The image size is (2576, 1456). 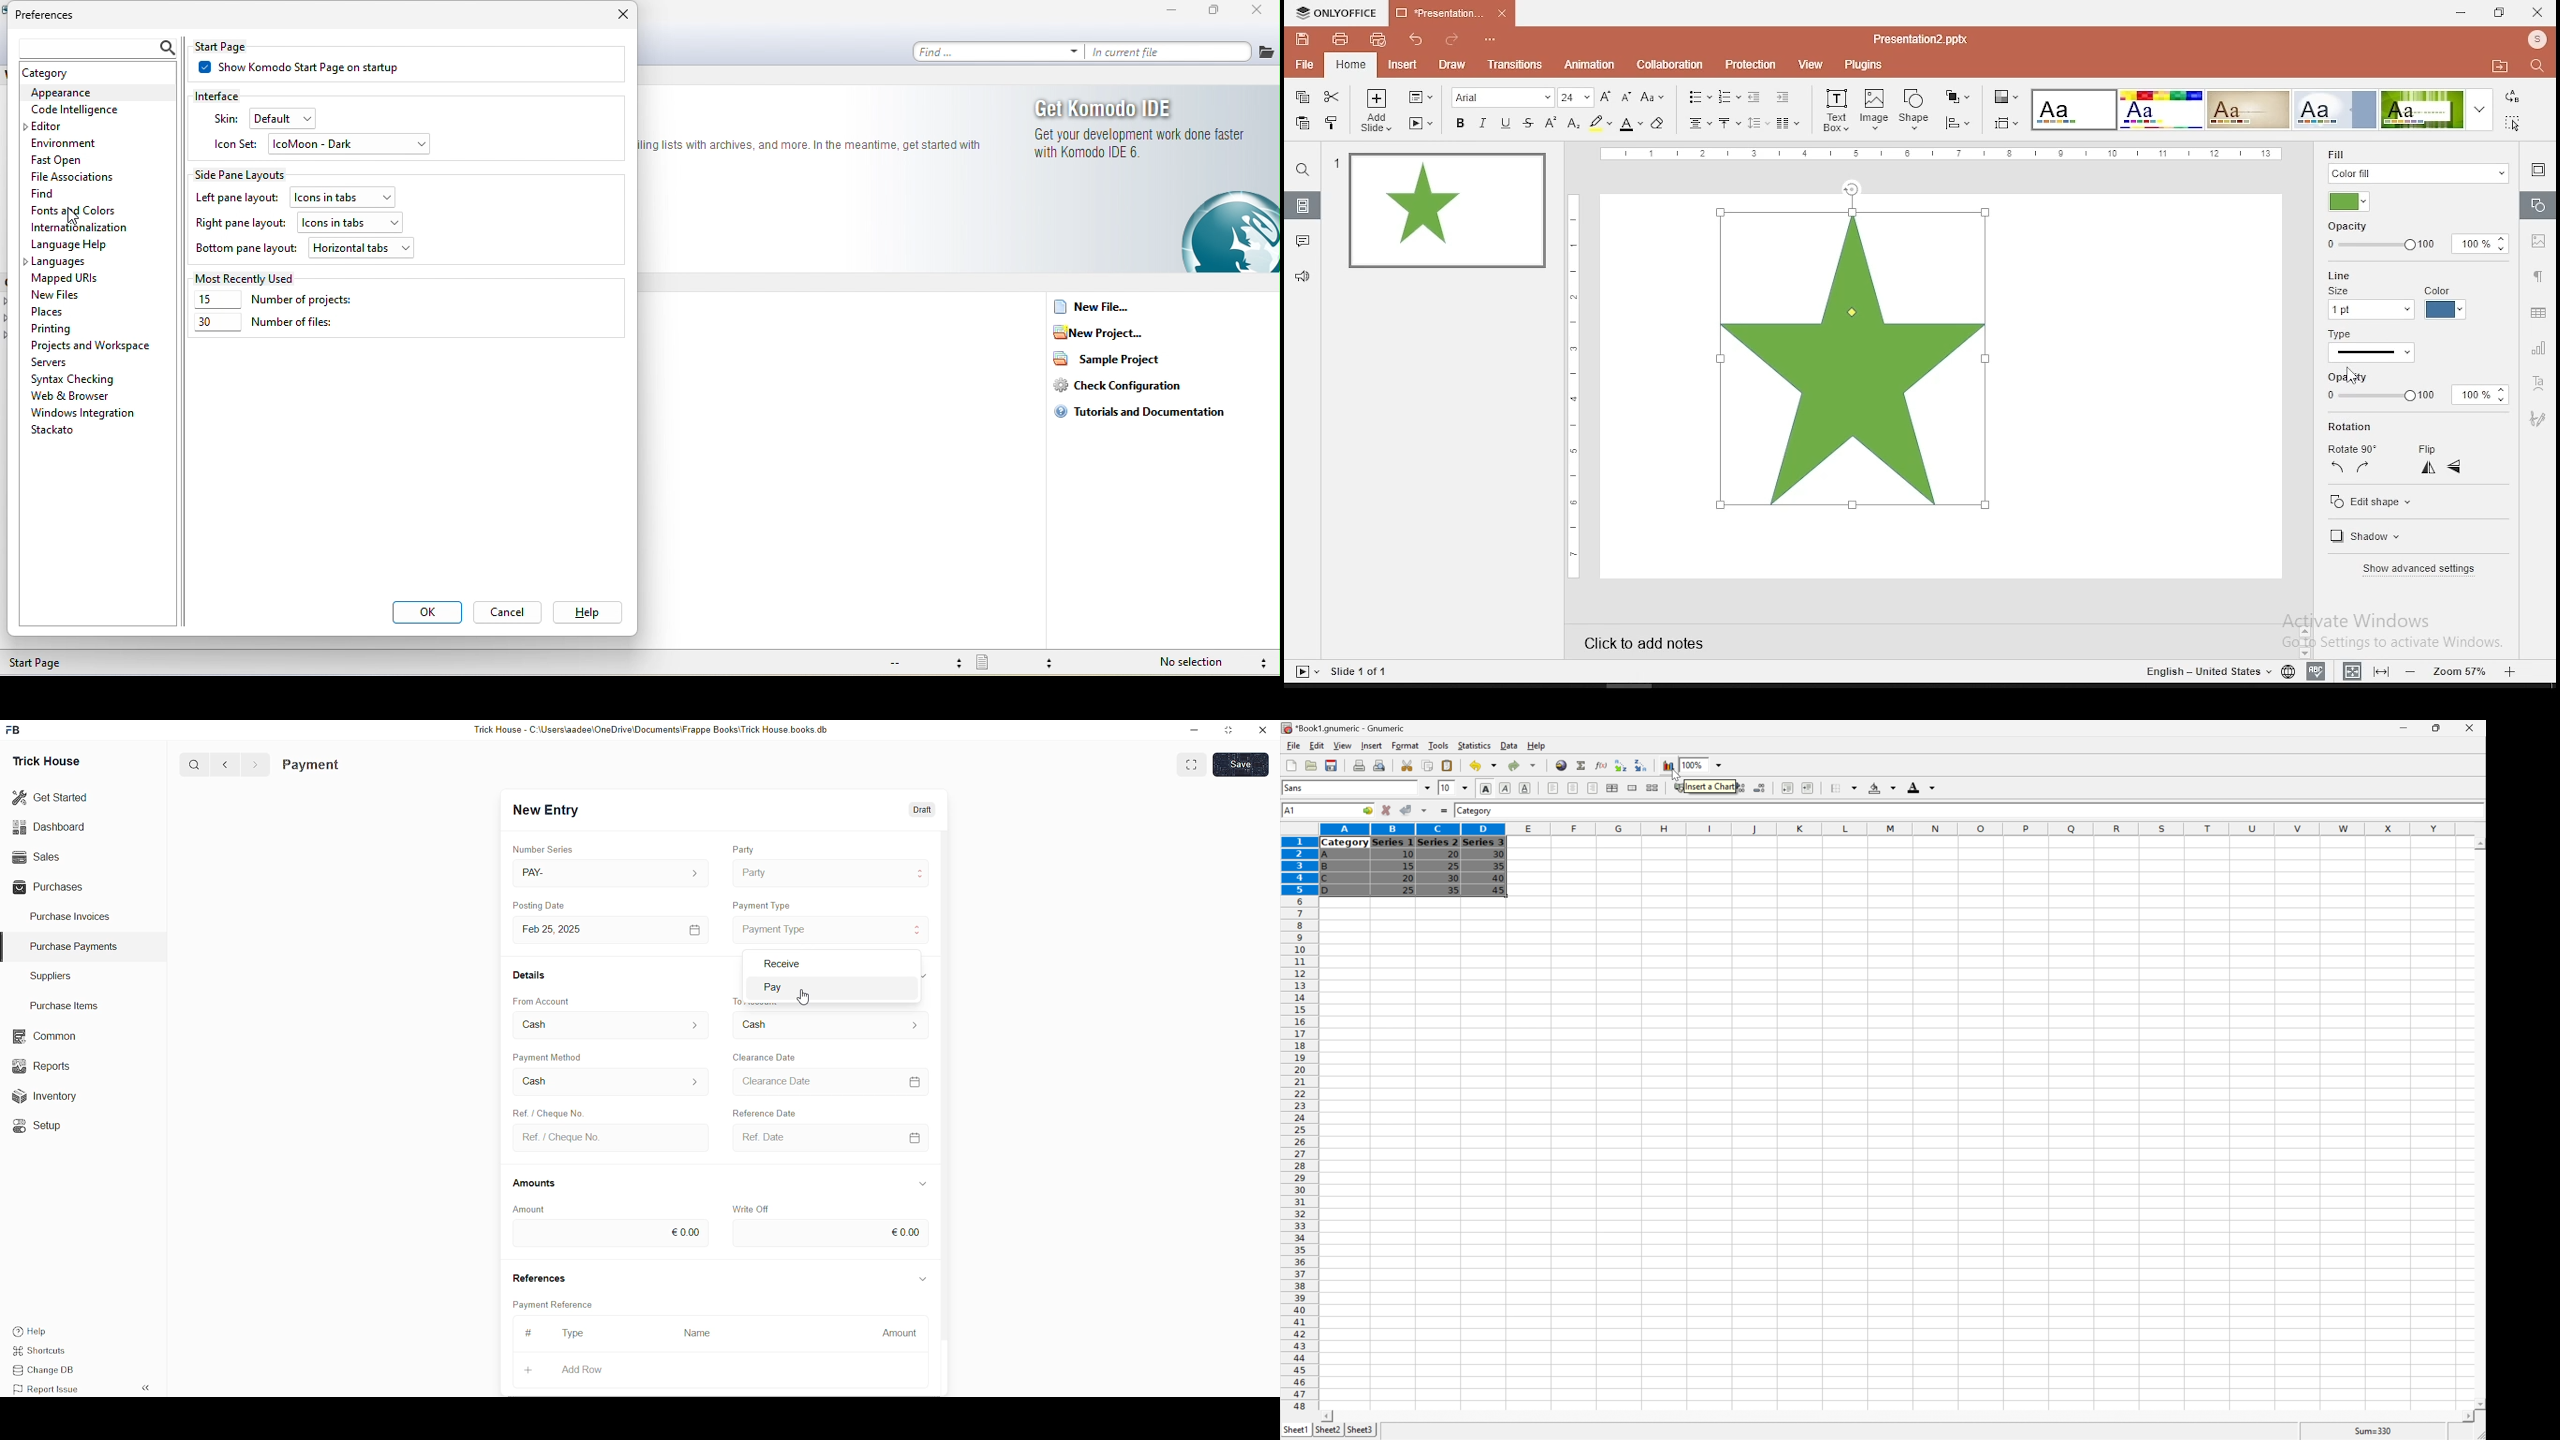 I want to click on #, so click(x=527, y=1333).